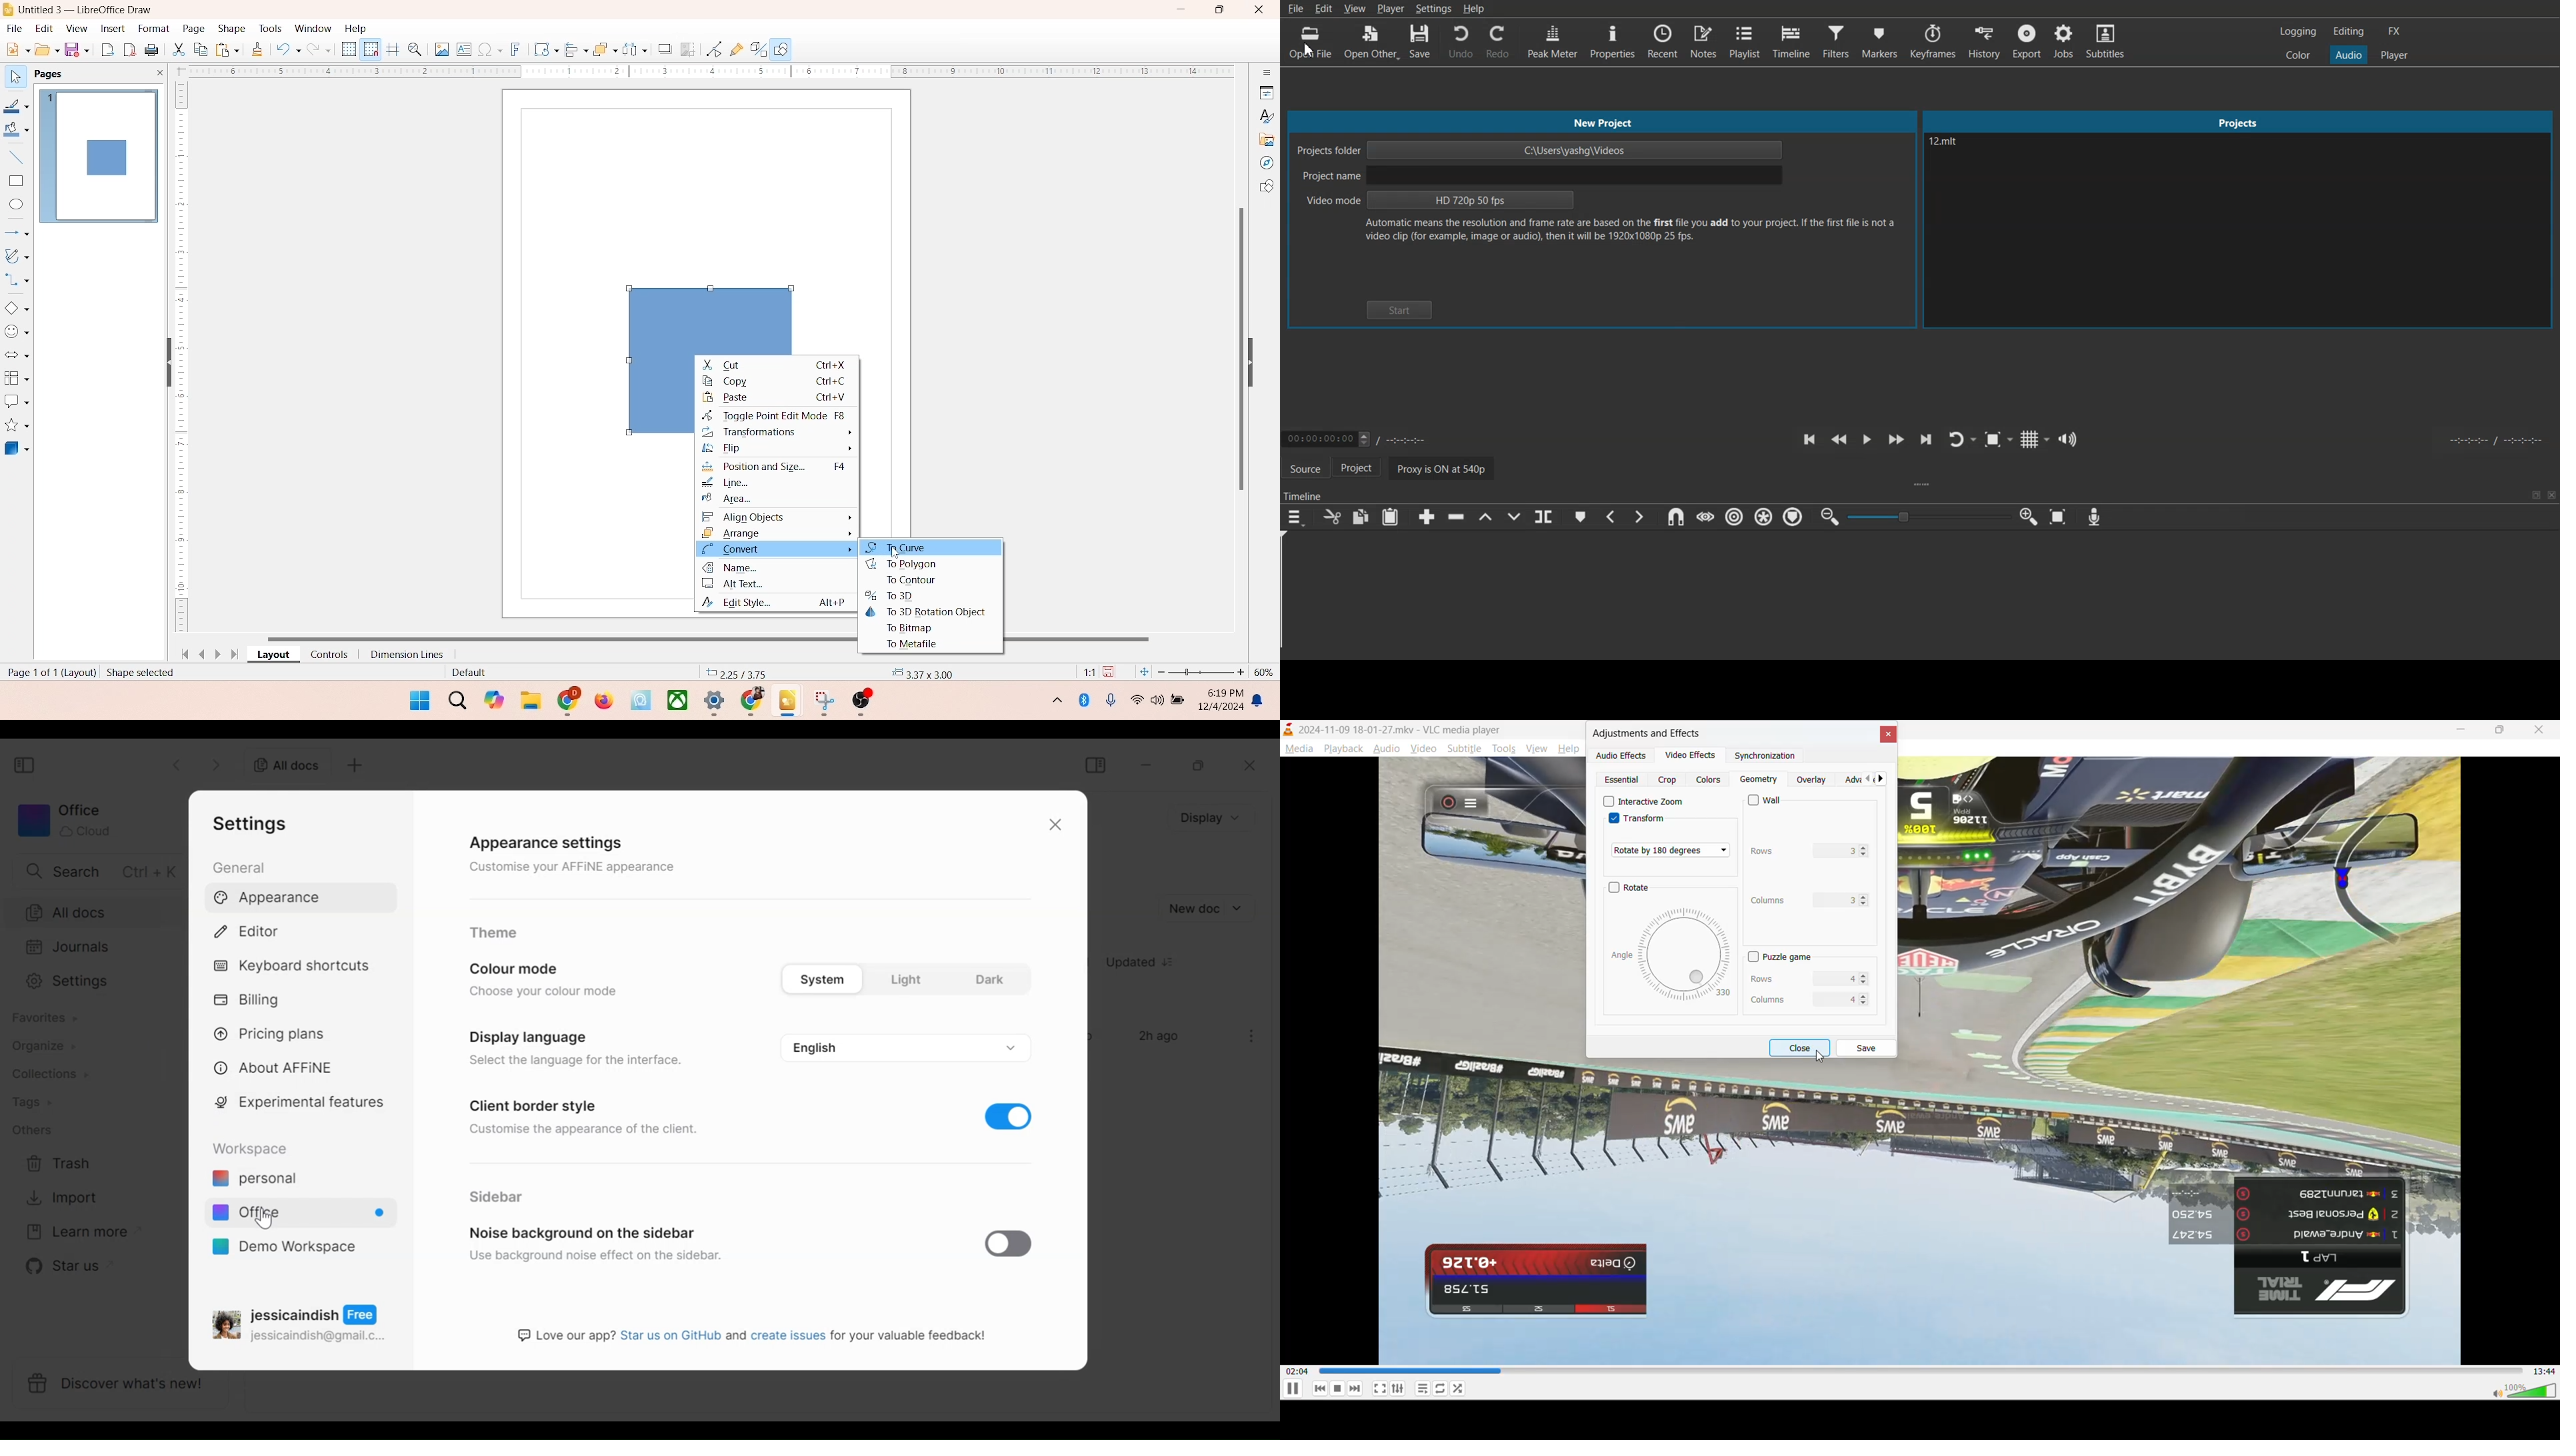 This screenshot has height=1456, width=2576. I want to click on Trash, so click(59, 1164).